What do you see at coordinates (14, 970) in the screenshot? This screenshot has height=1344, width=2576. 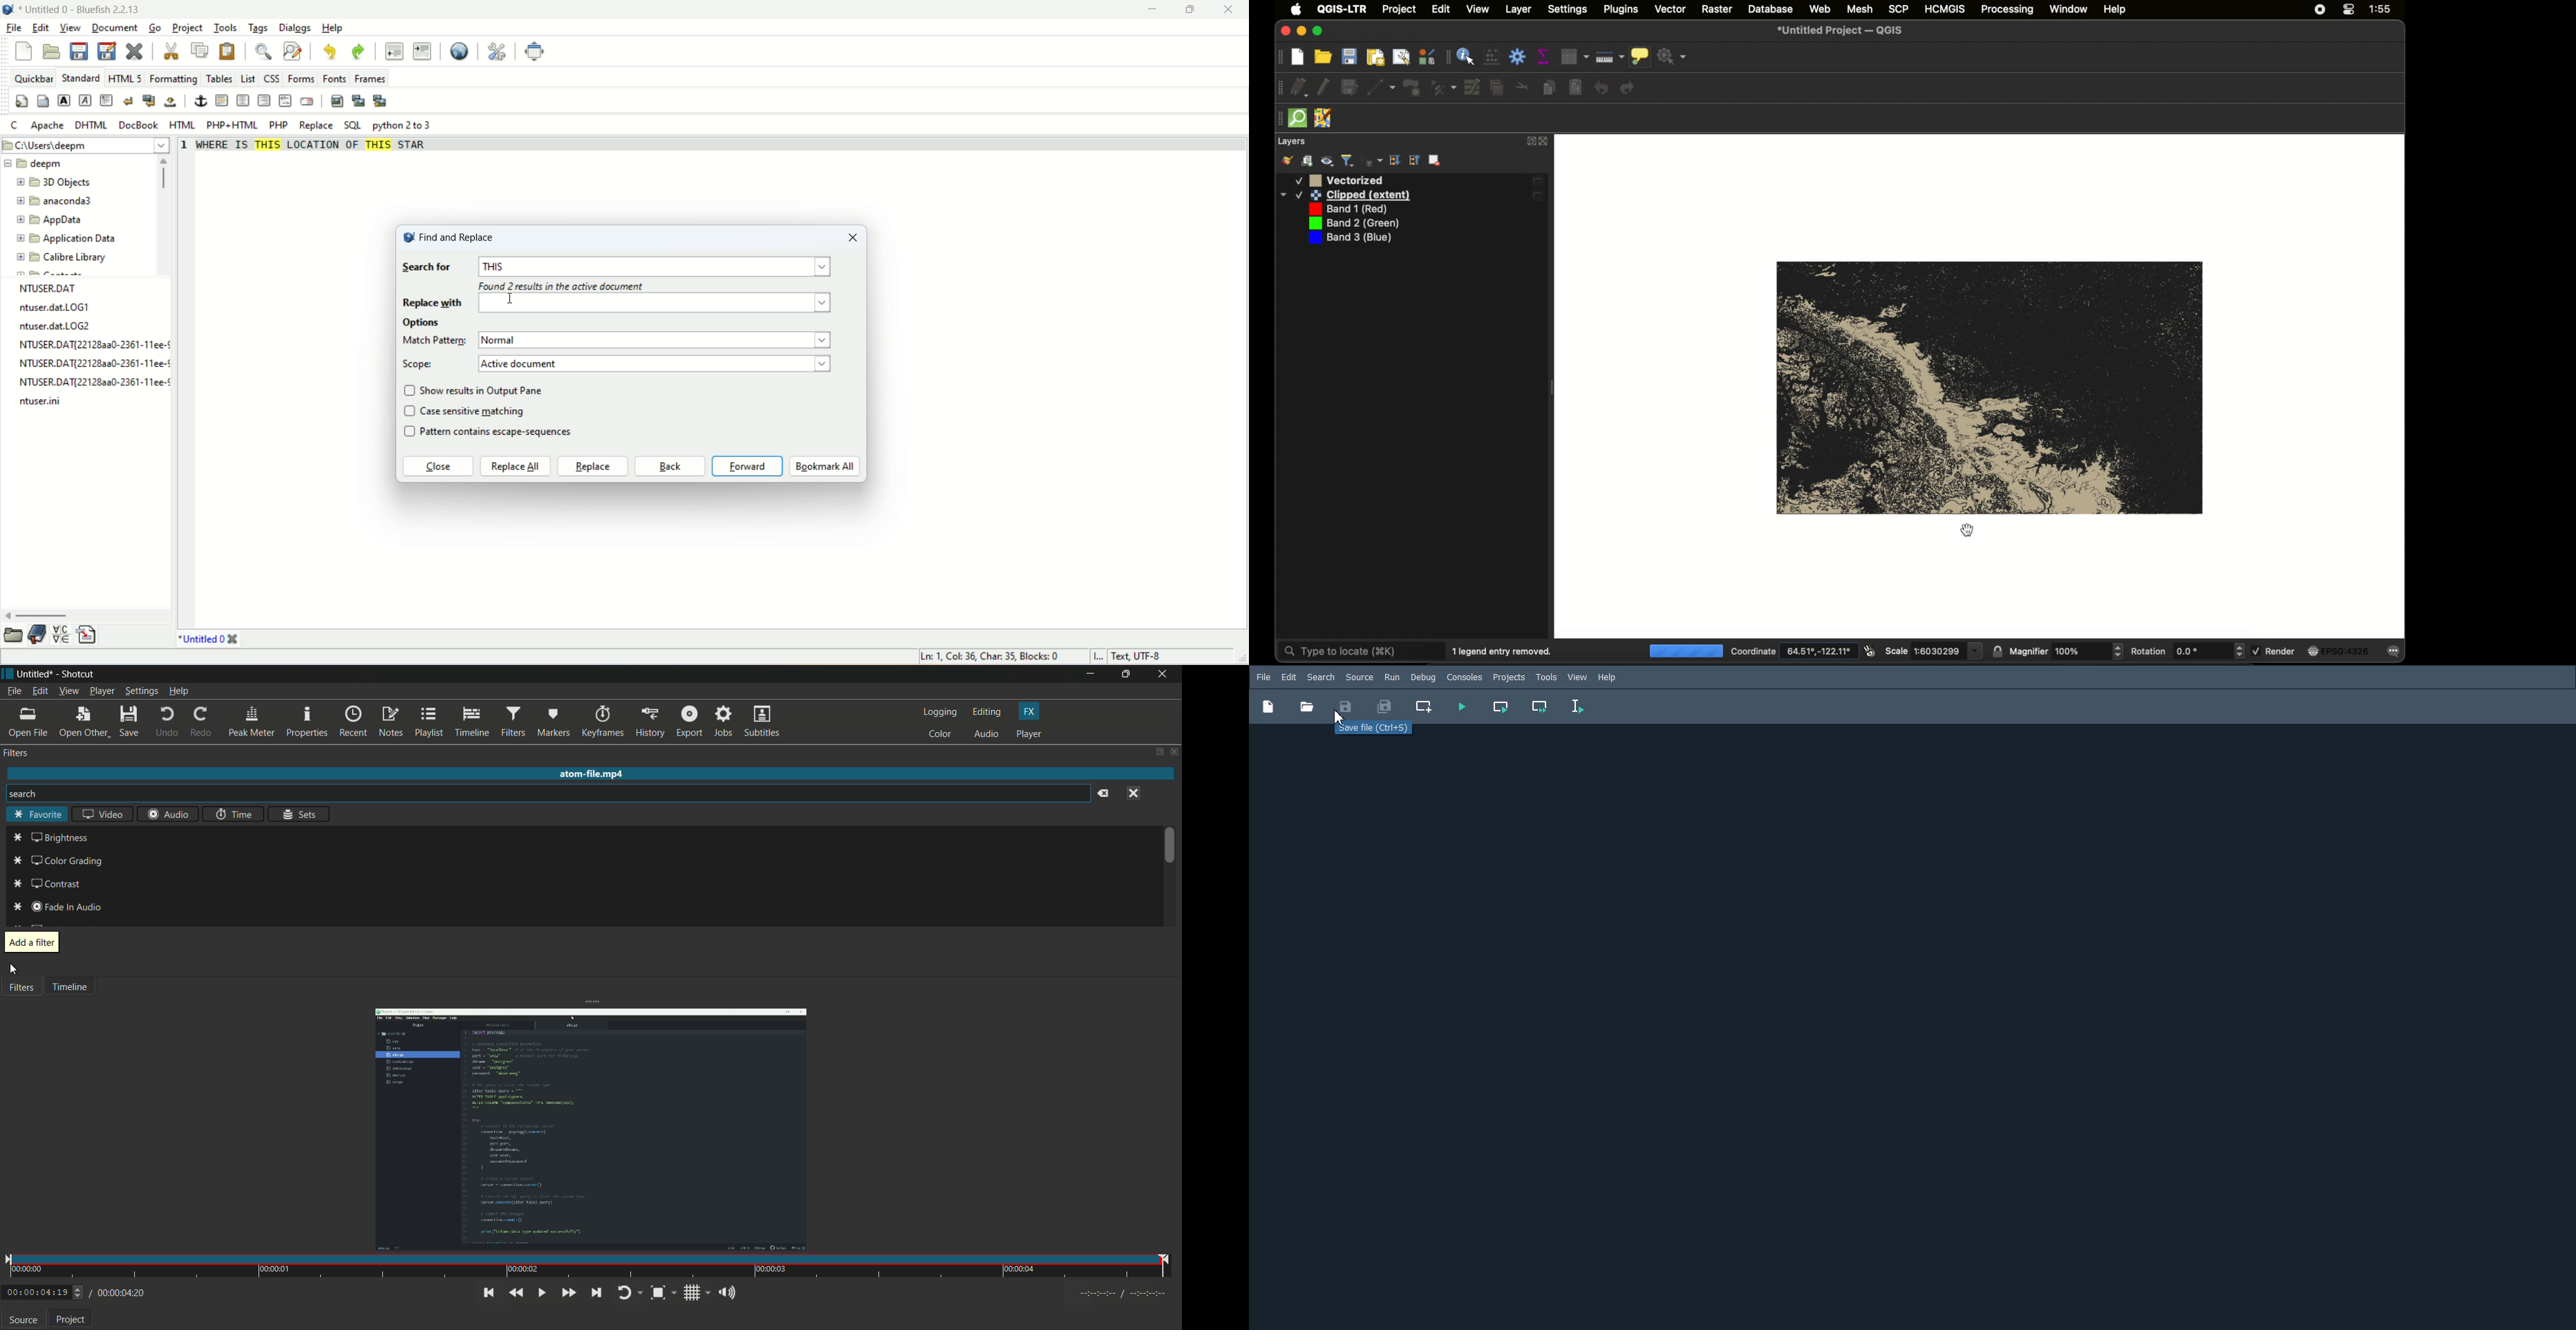 I see `cursor` at bounding box center [14, 970].